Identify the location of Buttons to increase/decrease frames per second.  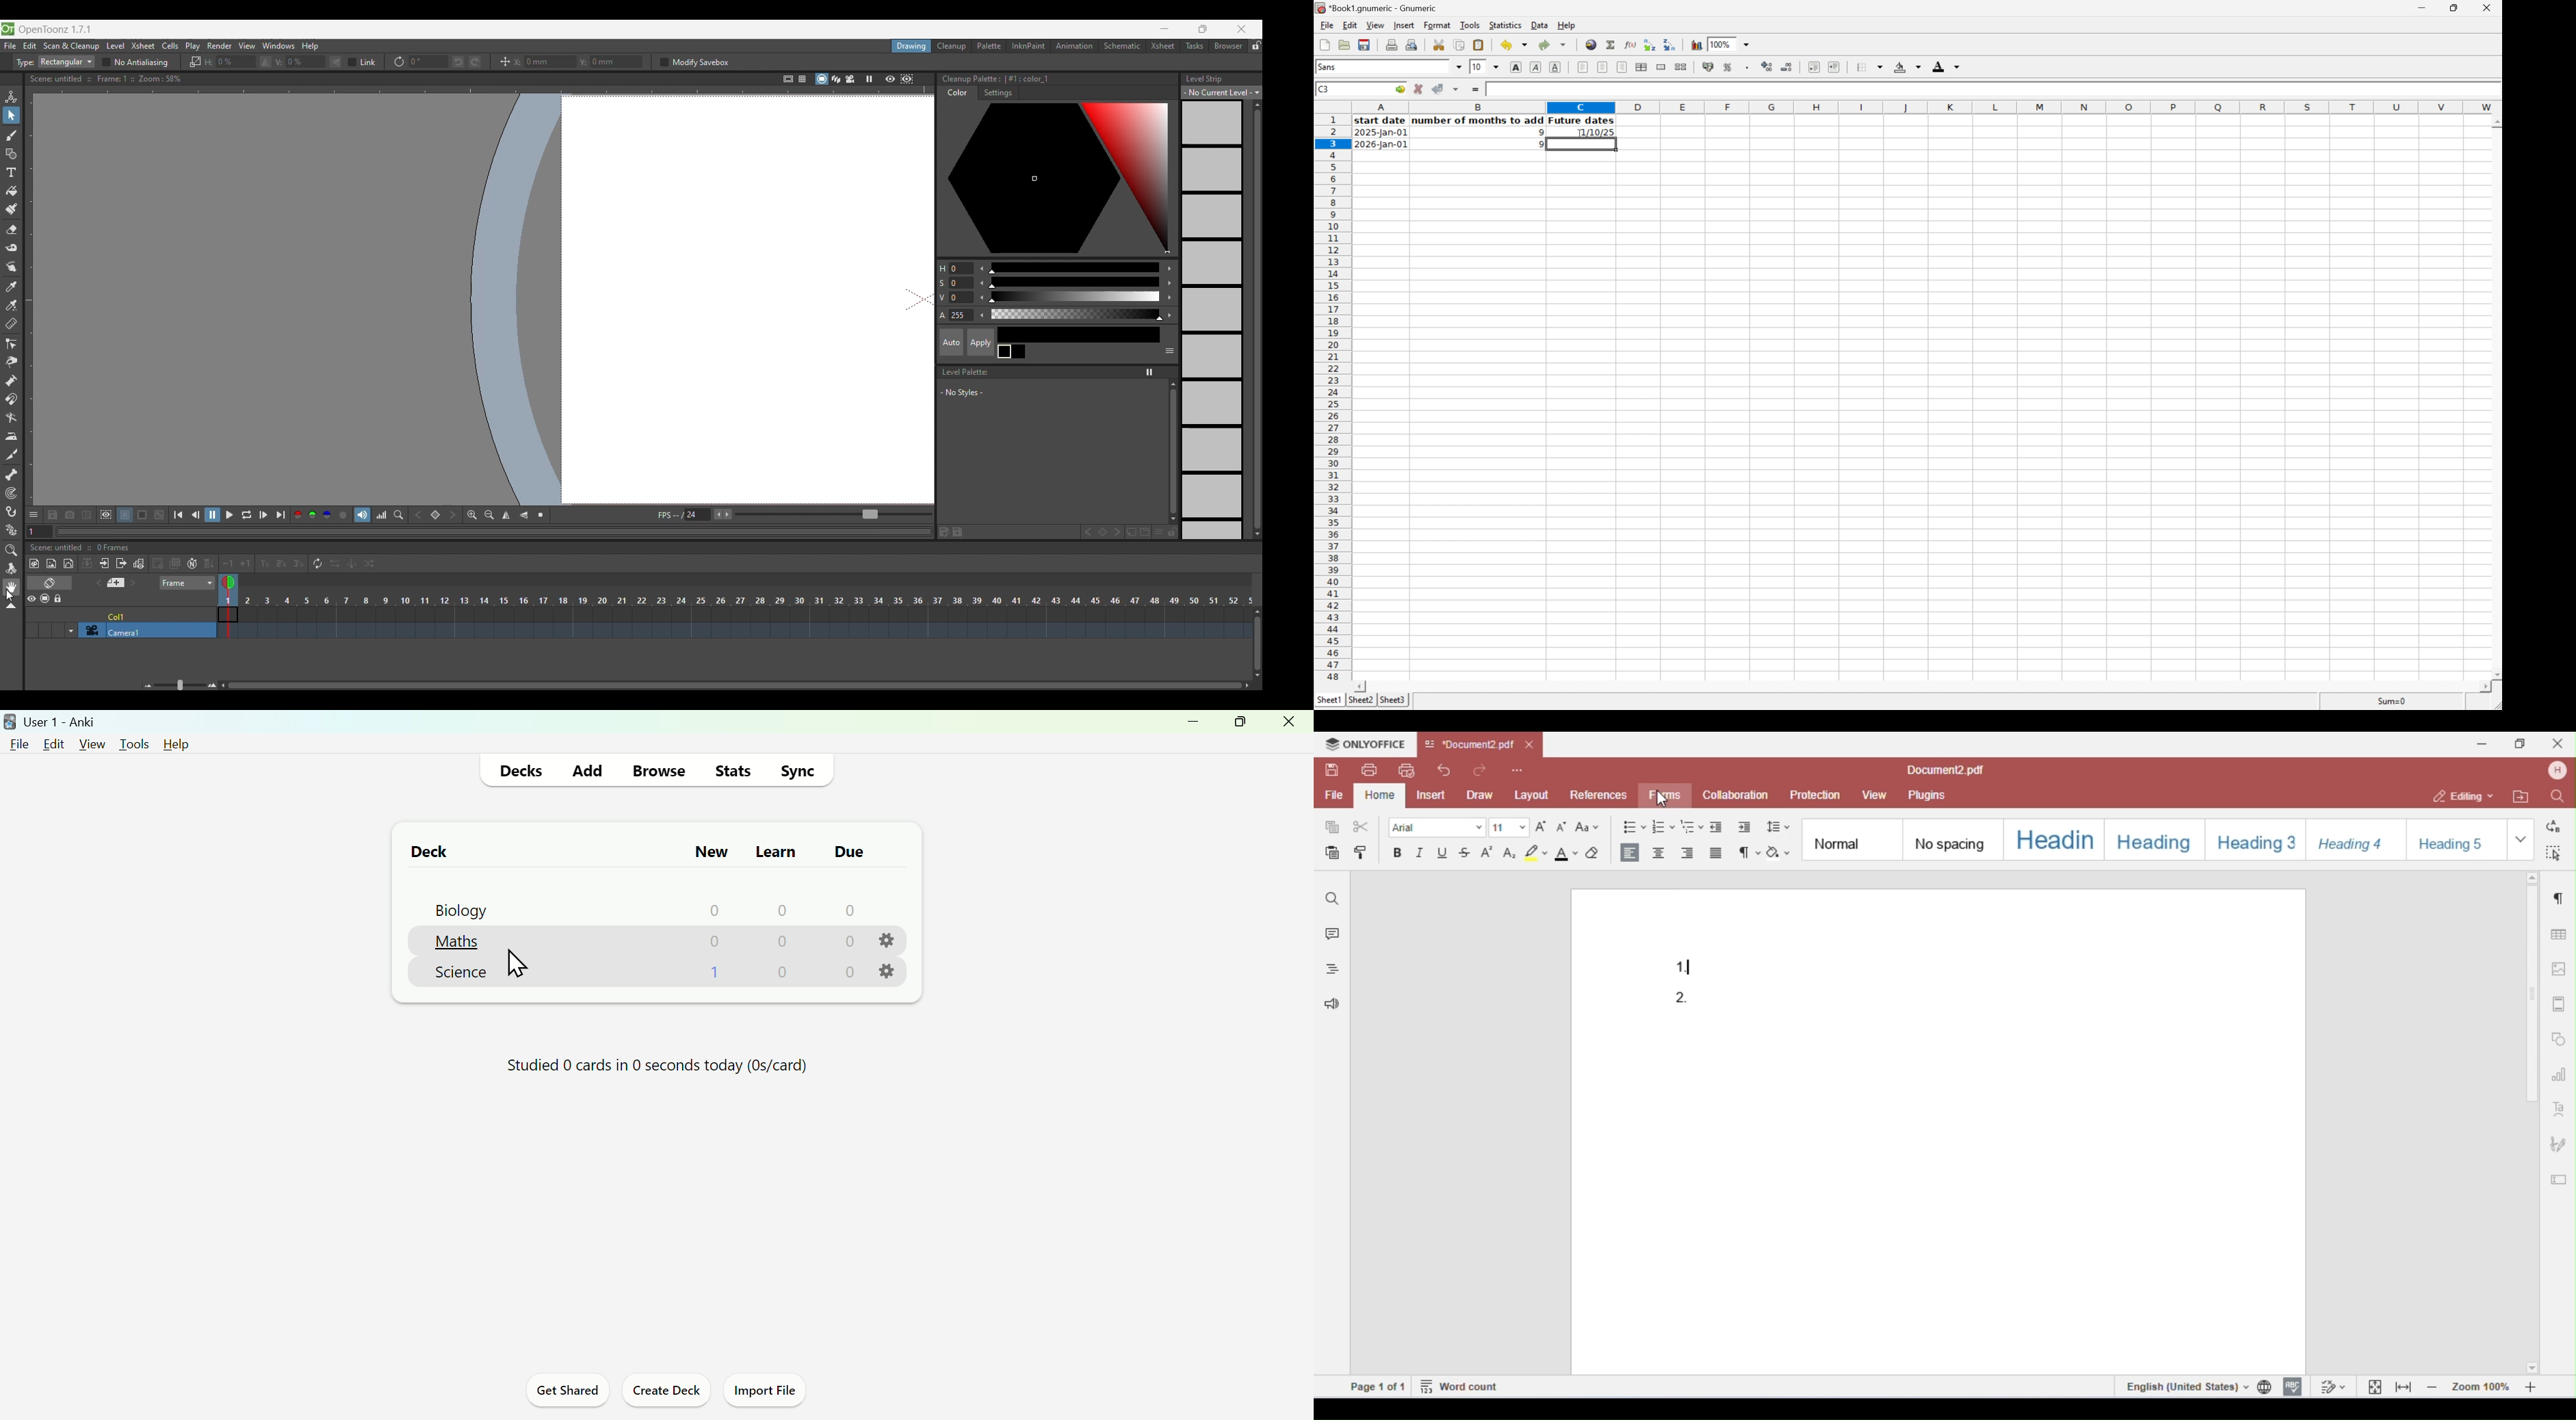
(723, 514).